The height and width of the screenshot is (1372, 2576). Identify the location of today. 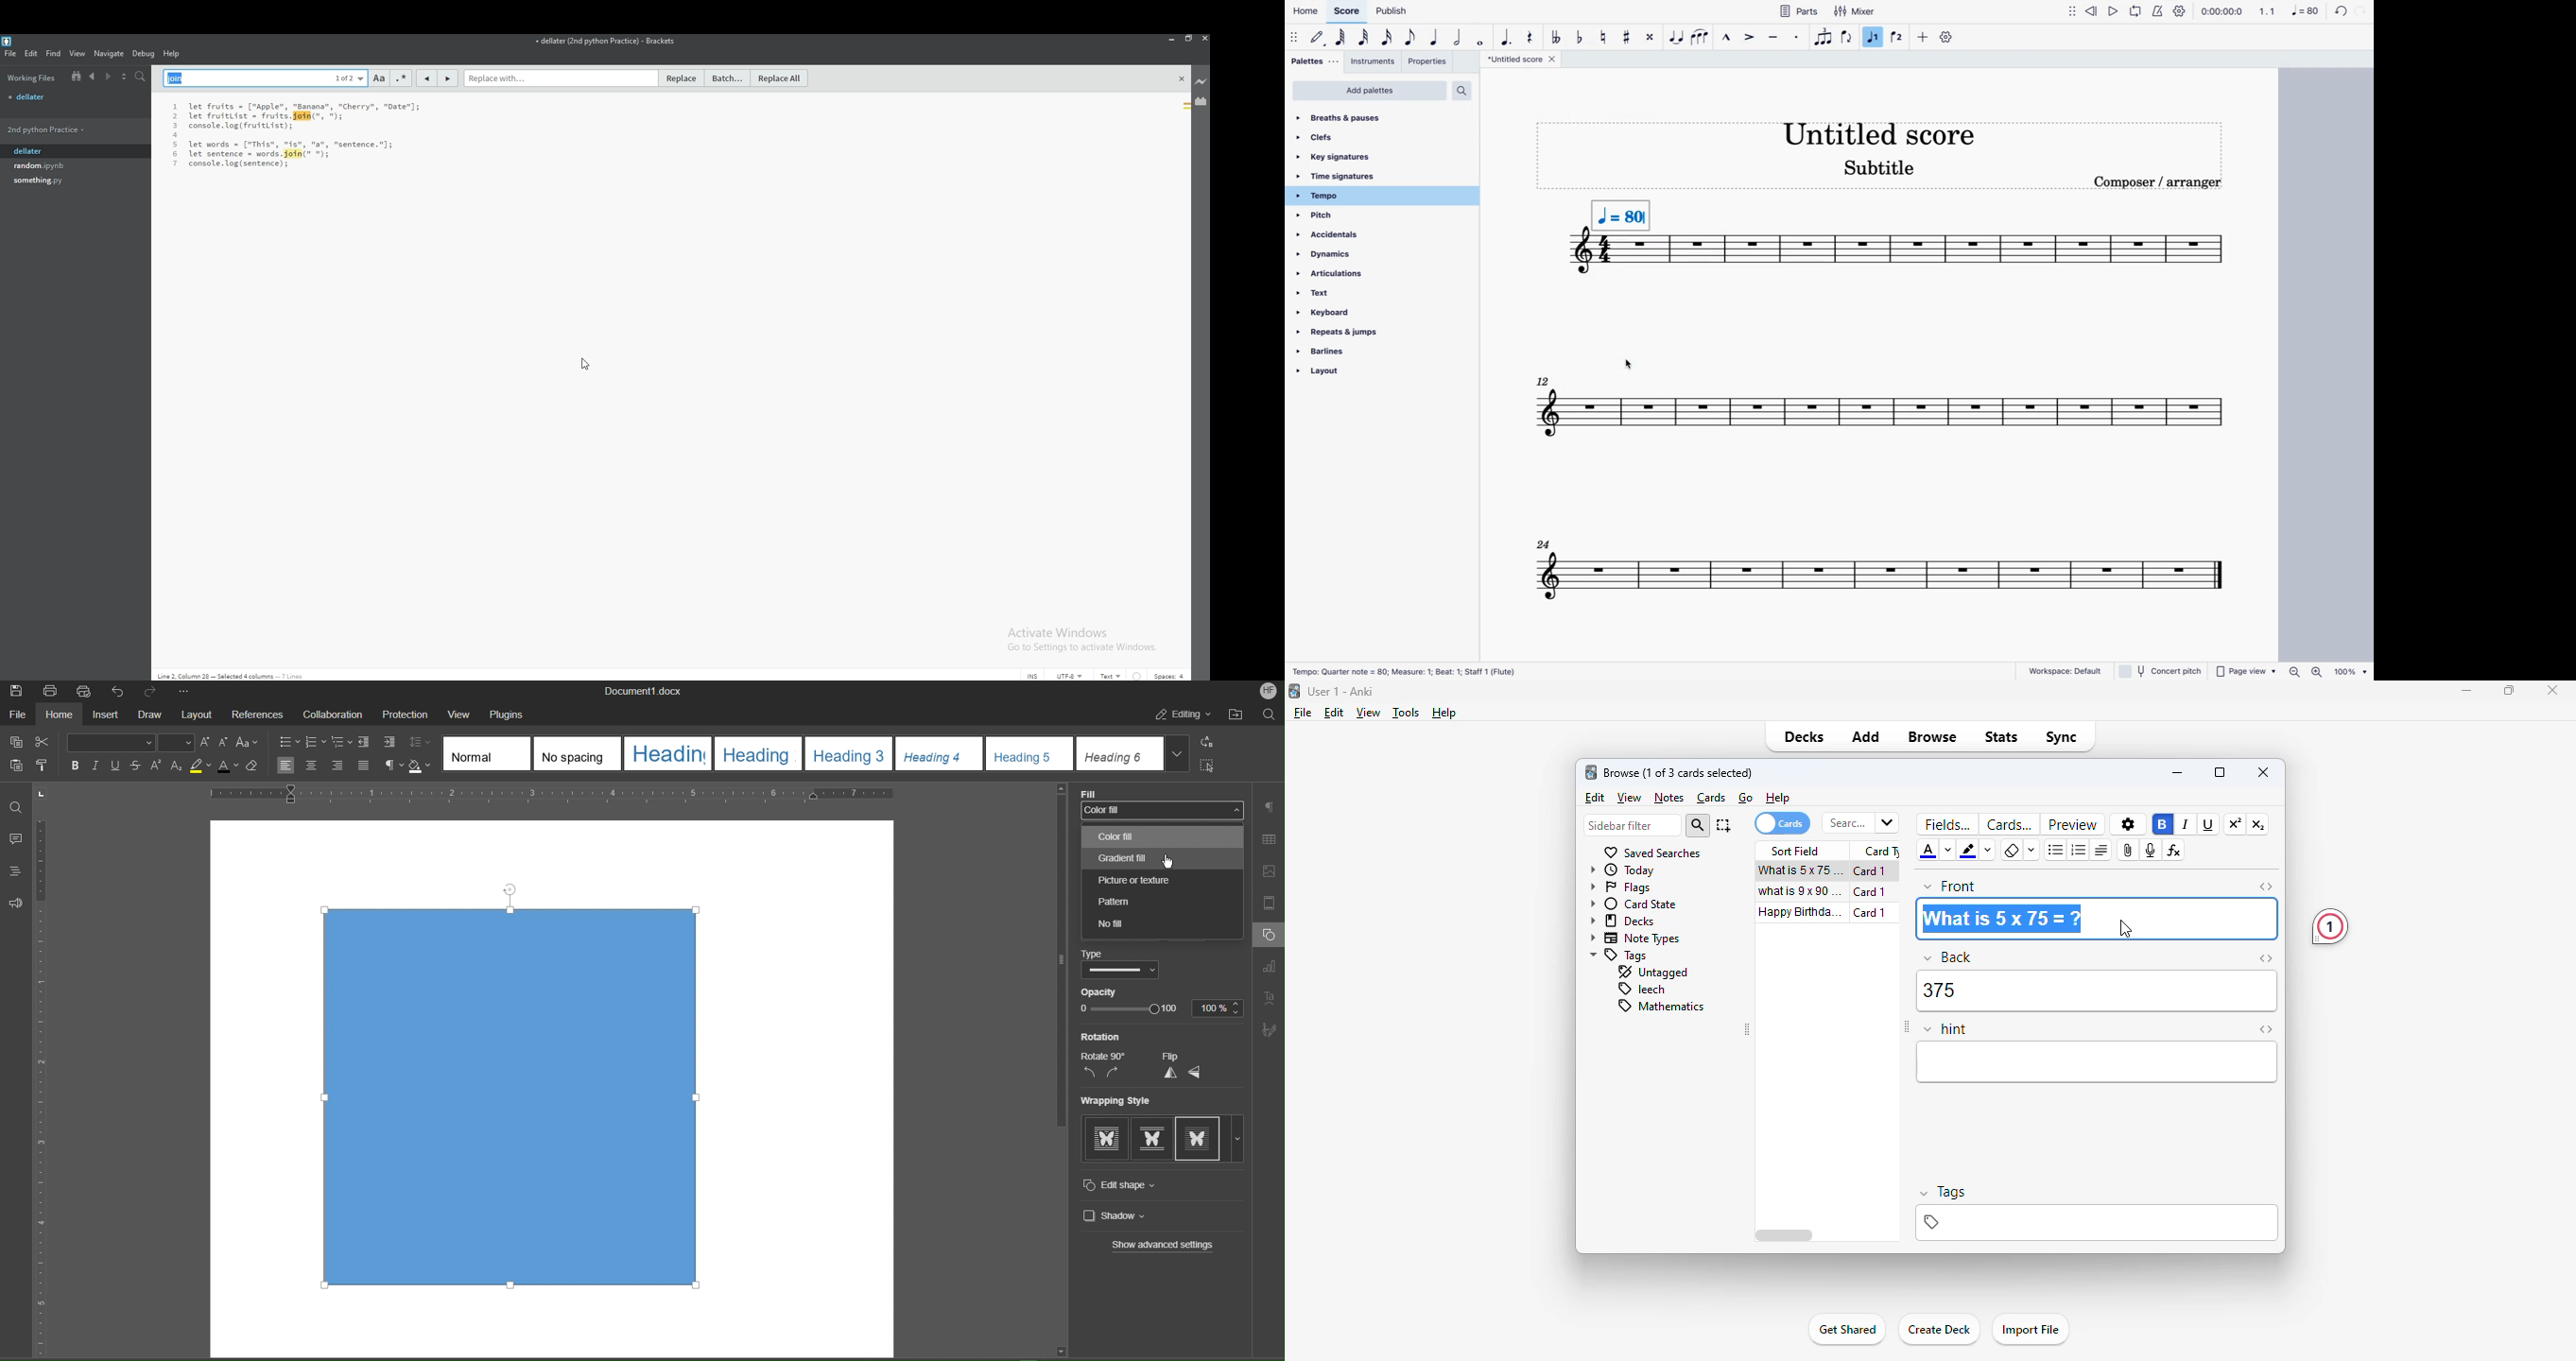
(1621, 870).